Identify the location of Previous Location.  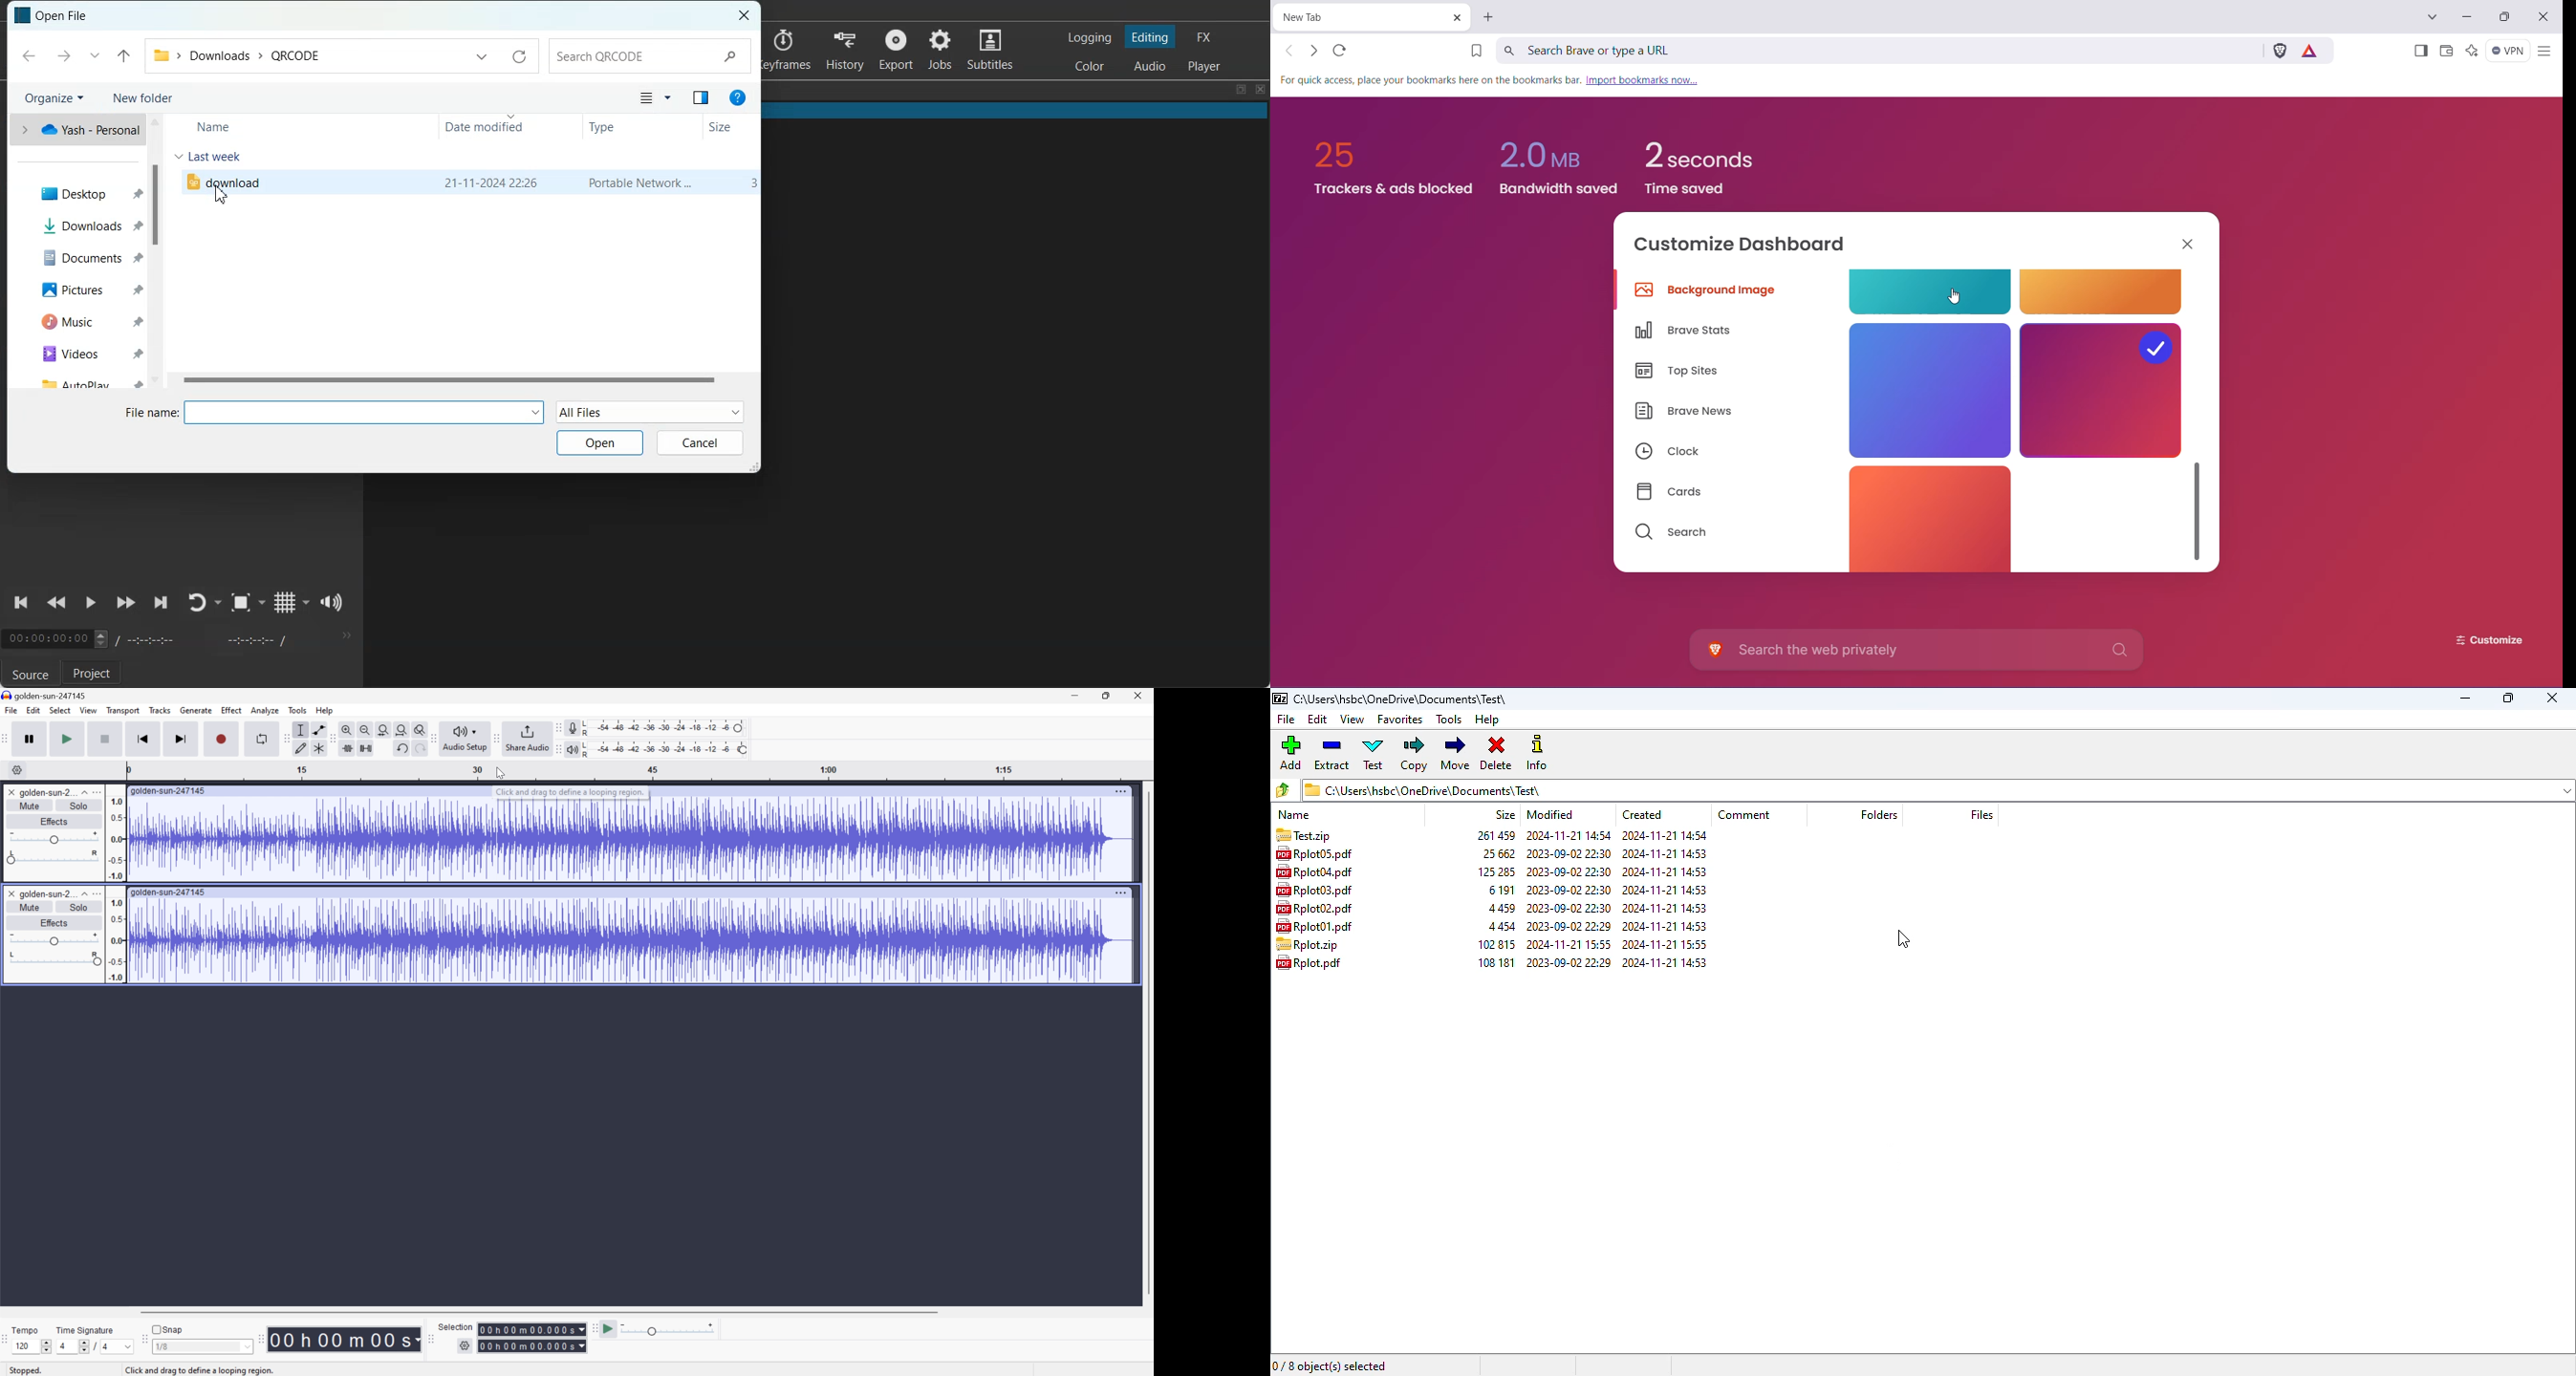
(94, 56).